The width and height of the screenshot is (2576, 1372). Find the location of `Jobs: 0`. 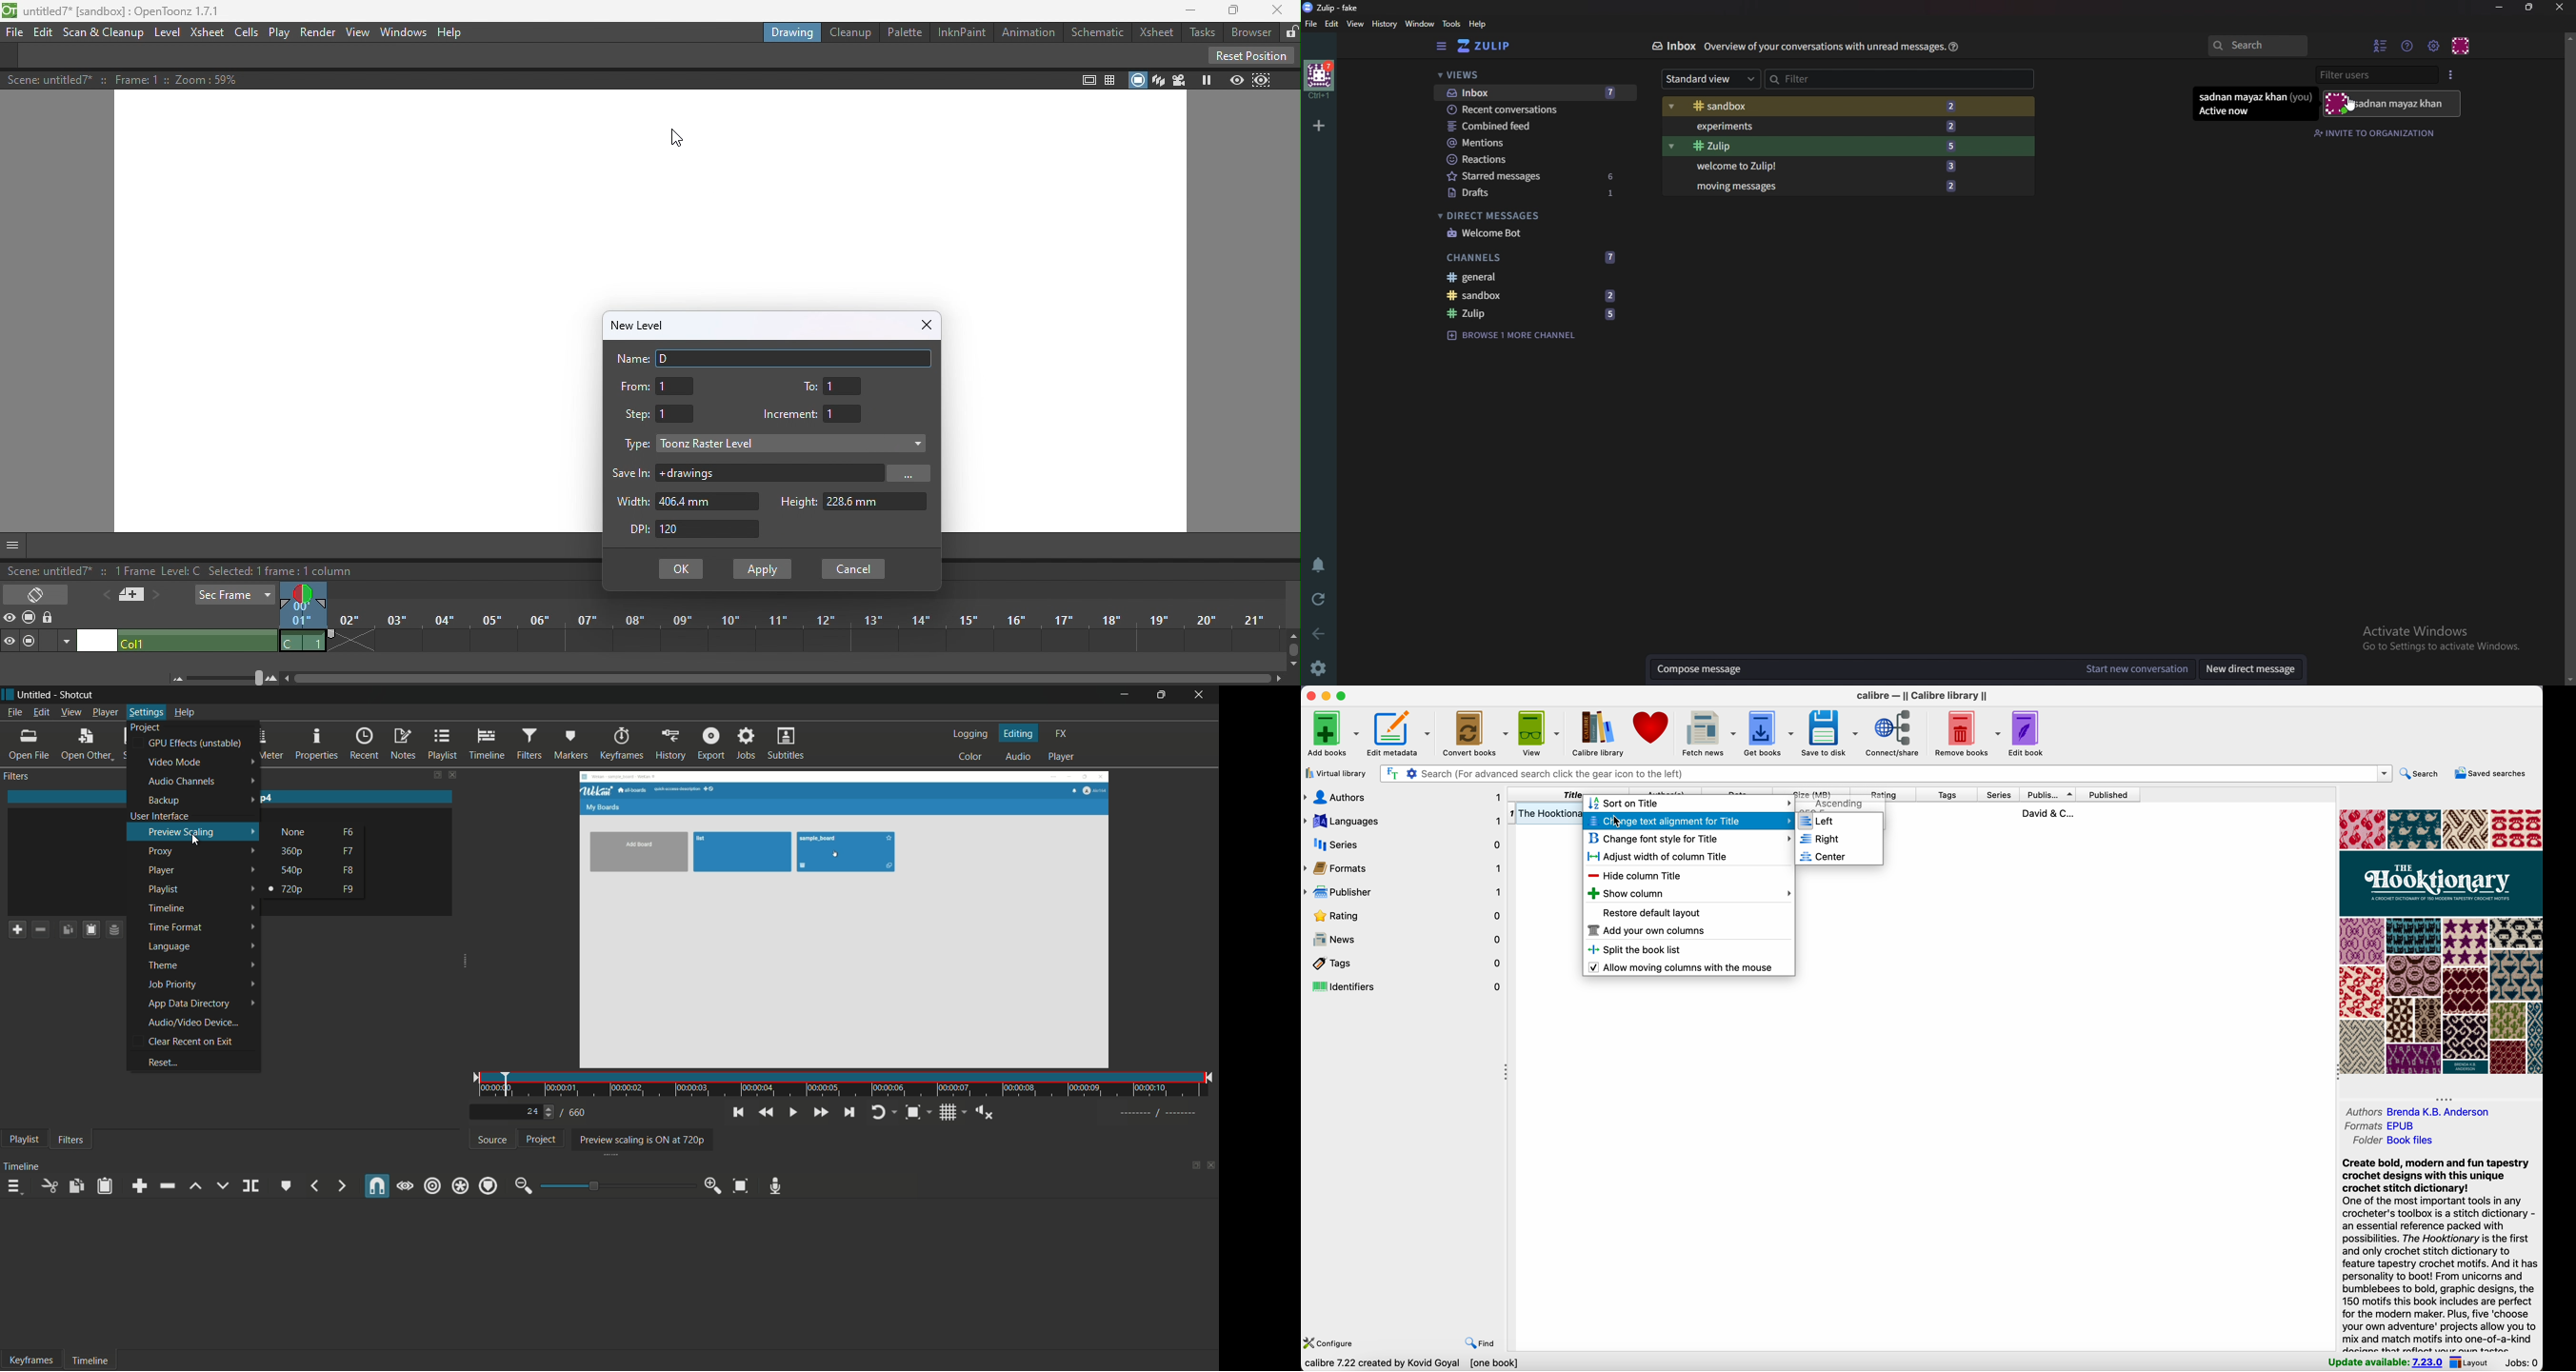

Jobs: 0 is located at coordinates (2522, 1362).